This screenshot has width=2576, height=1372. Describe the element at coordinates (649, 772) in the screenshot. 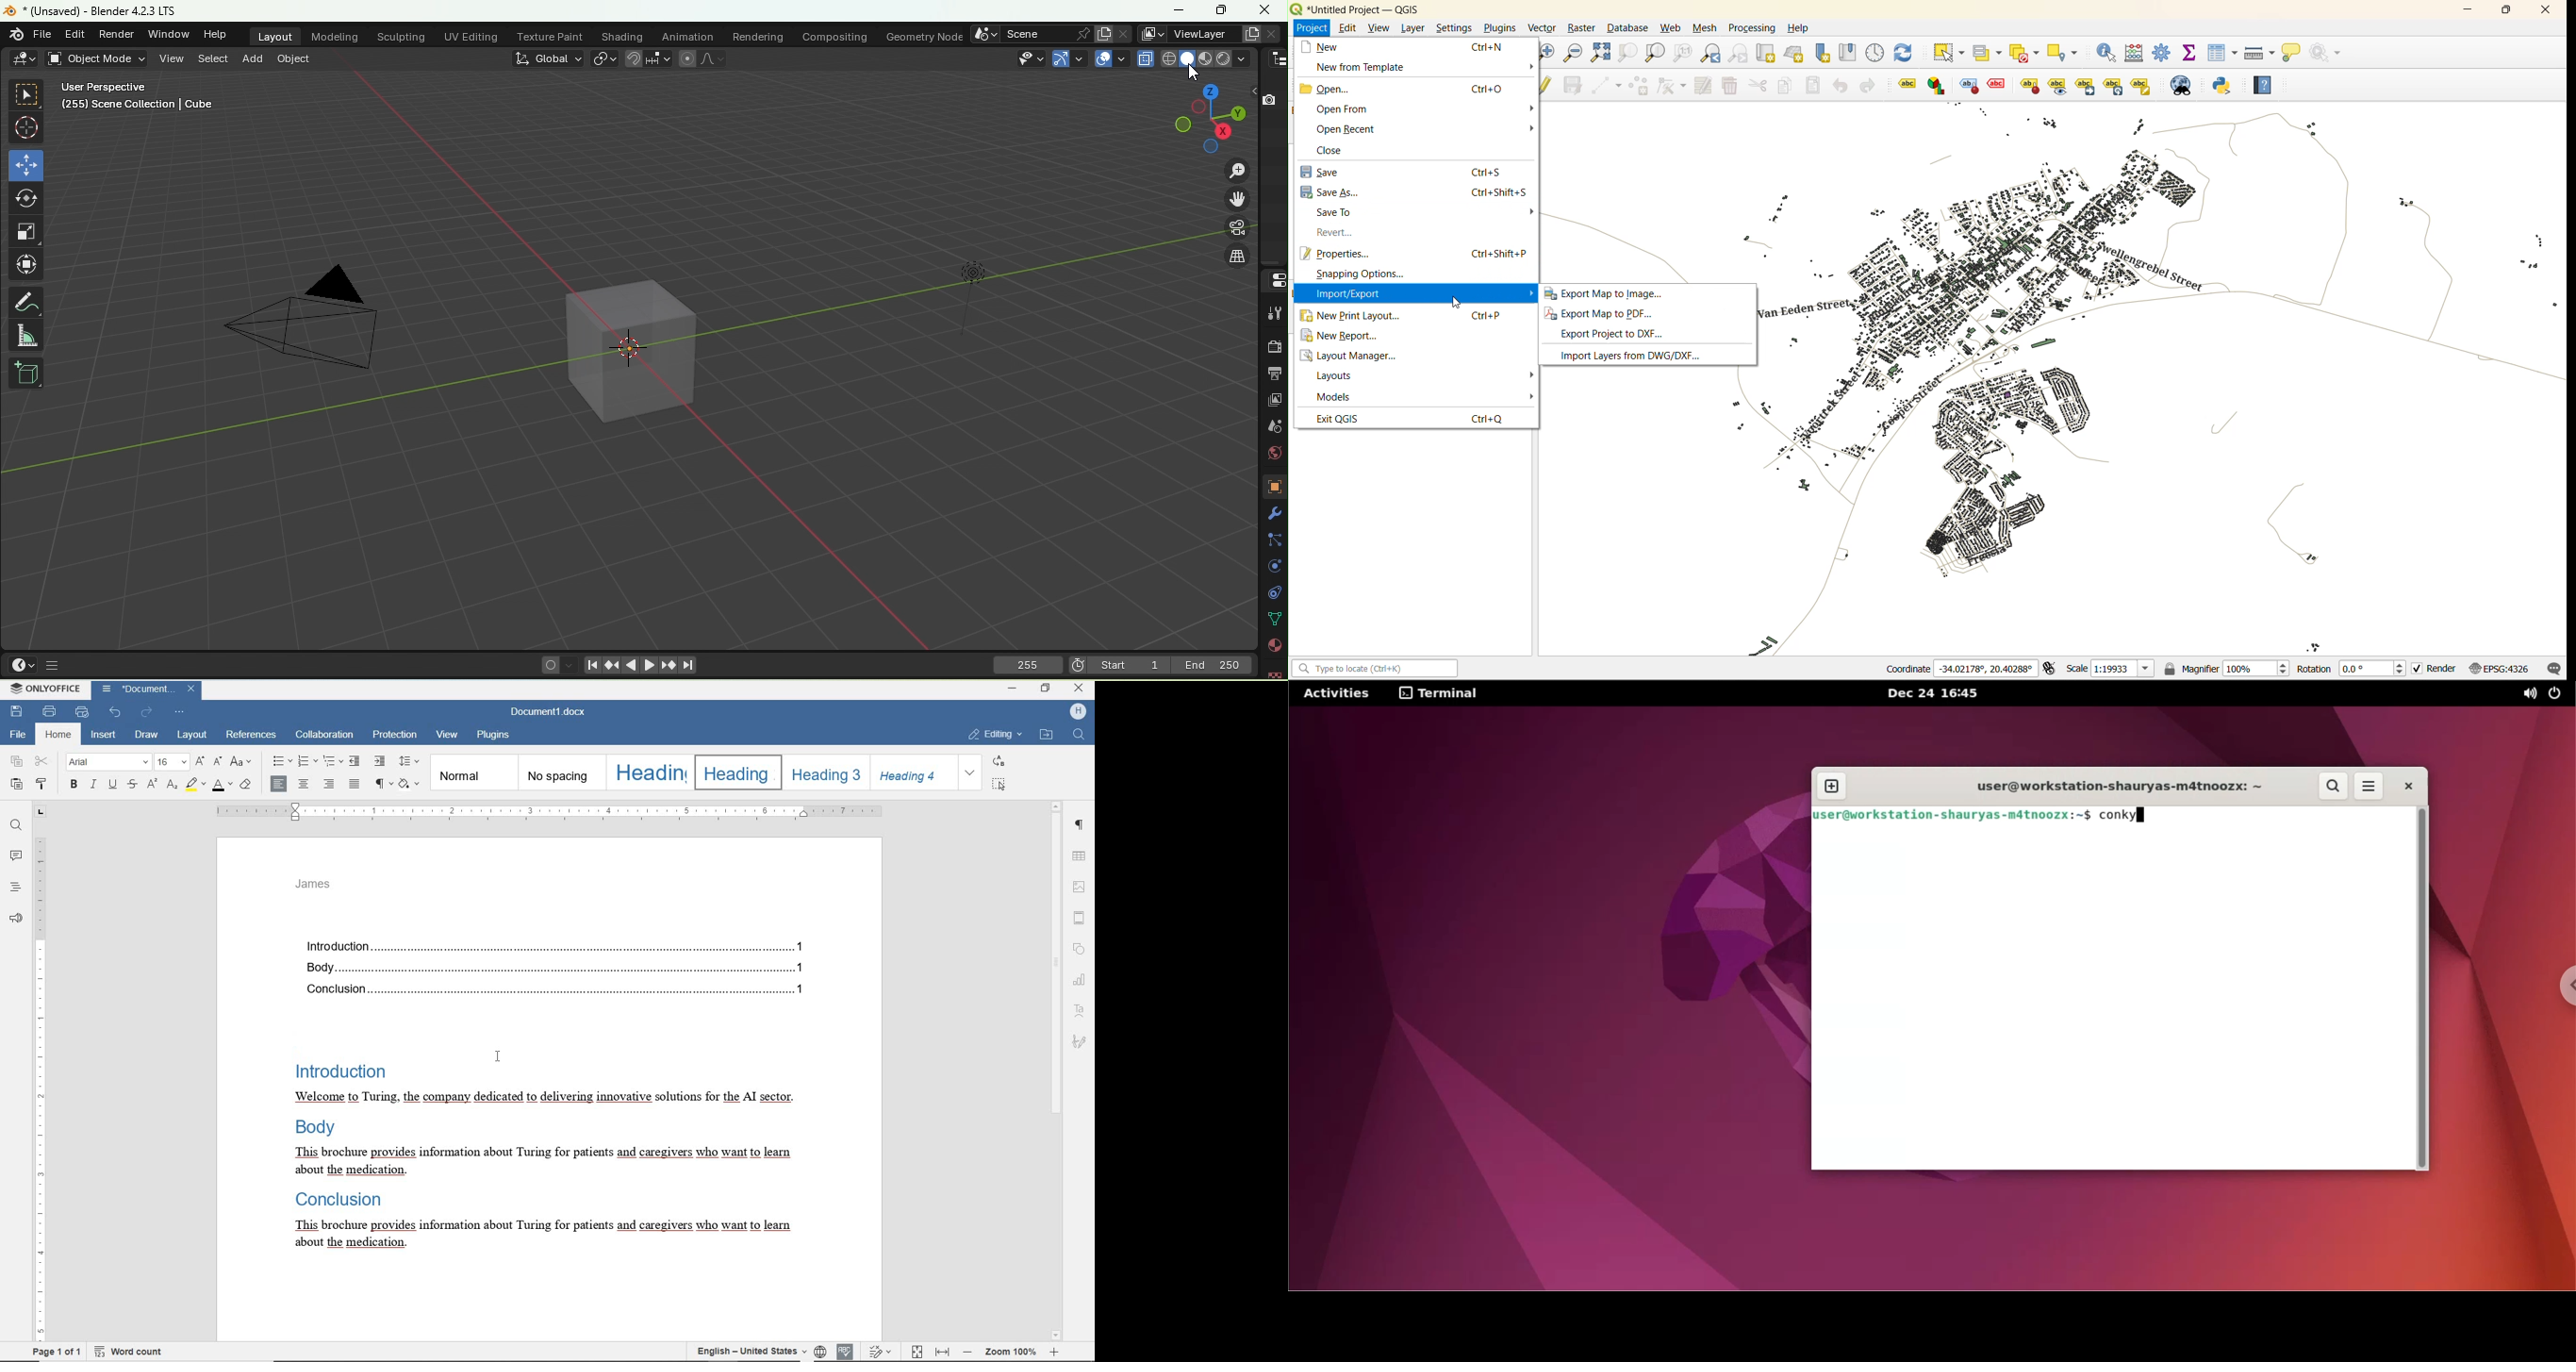

I see `Heading 1` at that location.